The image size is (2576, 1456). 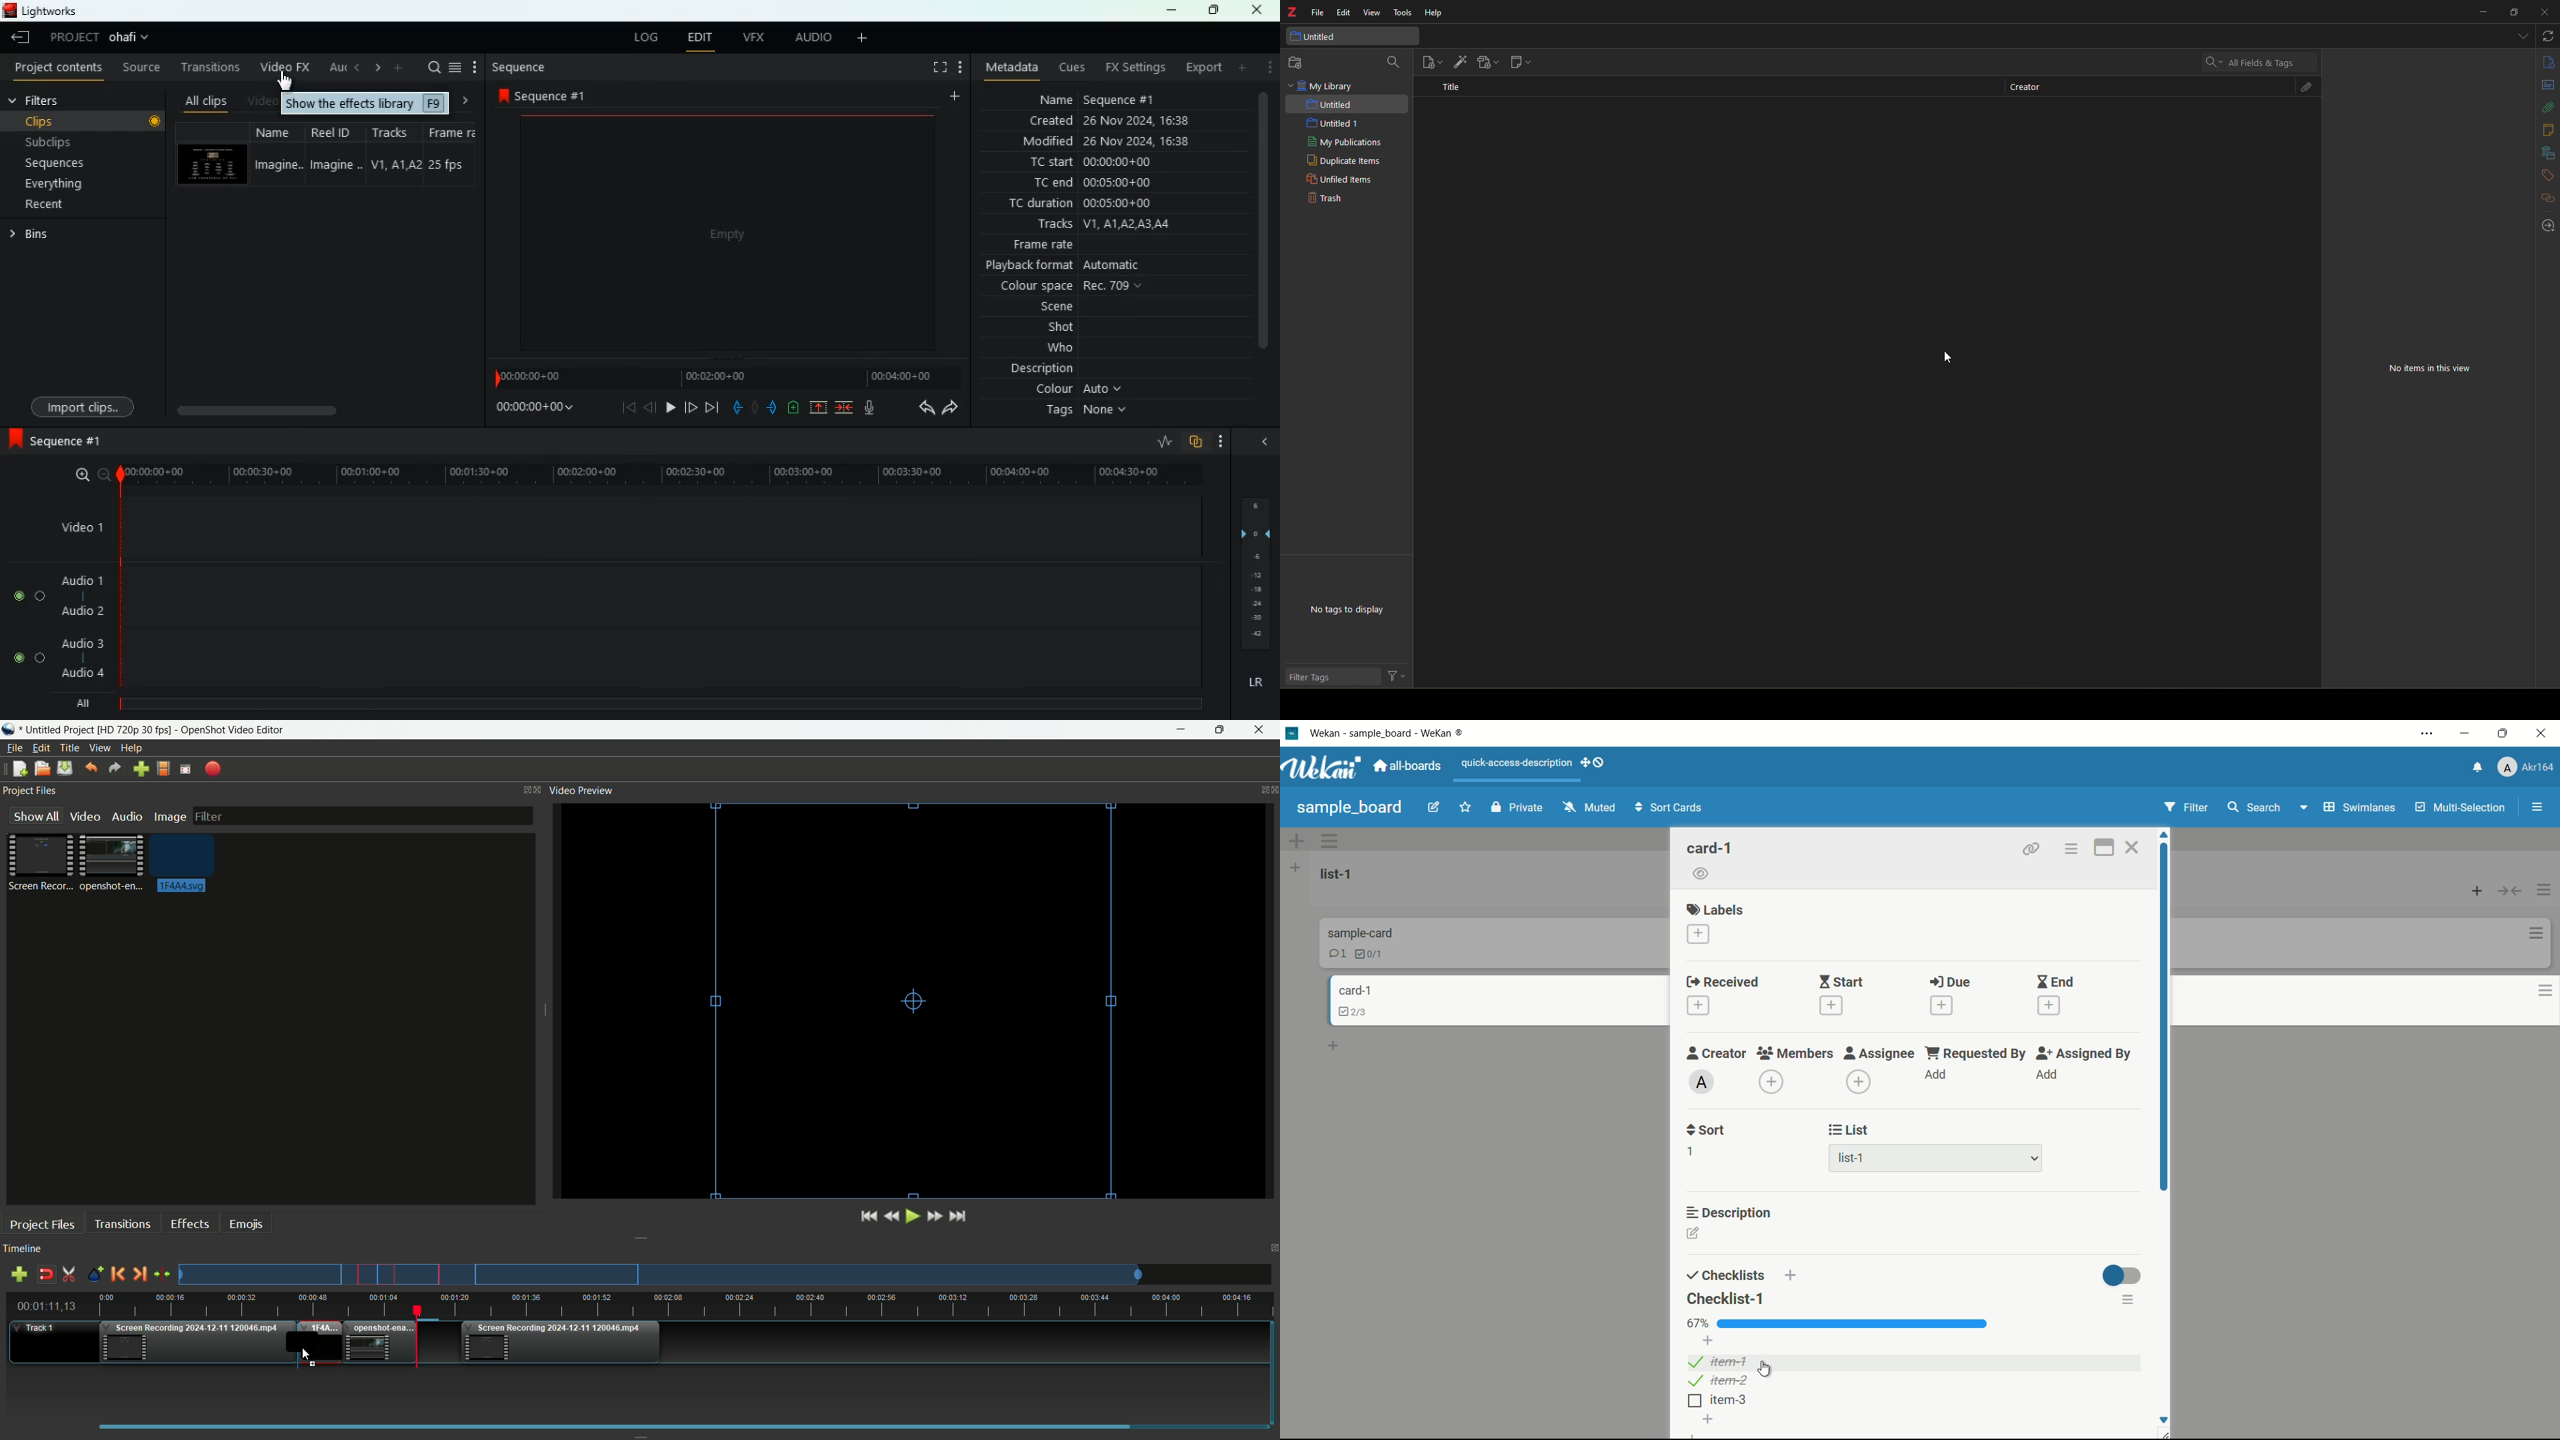 What do you see at coordinates (2362, 154) in the screenshot?
I see `0` at bounding box center [2362, 154].